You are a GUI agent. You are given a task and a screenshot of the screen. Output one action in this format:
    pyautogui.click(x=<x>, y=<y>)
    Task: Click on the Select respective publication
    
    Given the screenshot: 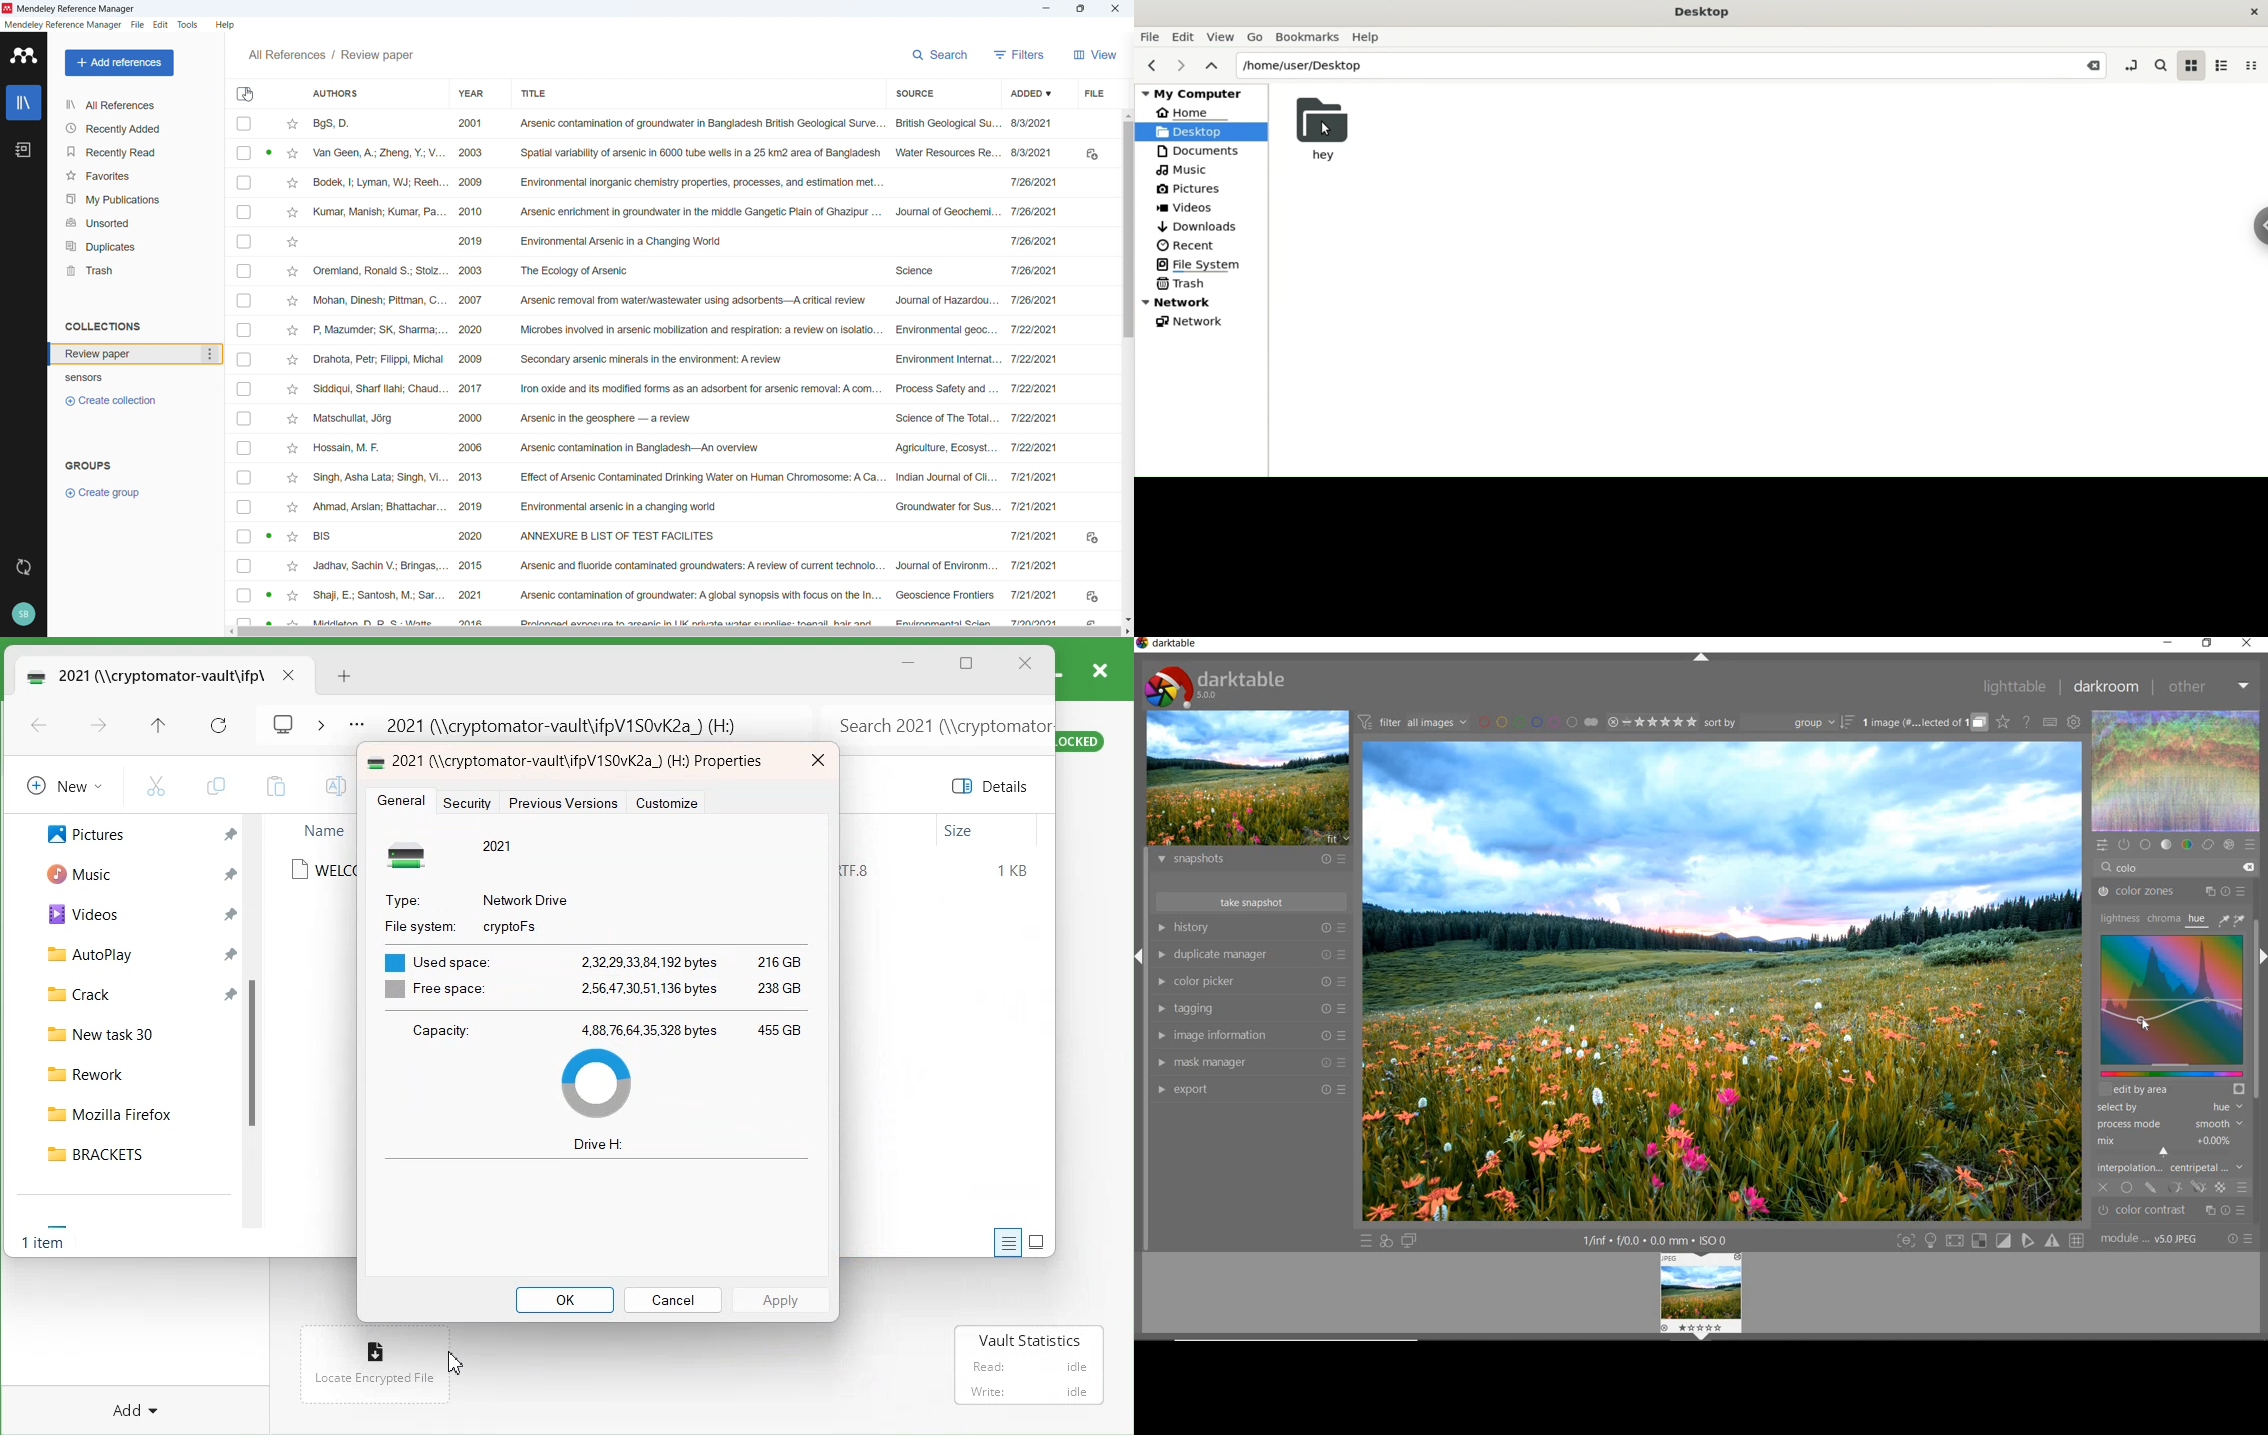 What is the action you would take?
    pyautogui.click(x=244, y=537)
    